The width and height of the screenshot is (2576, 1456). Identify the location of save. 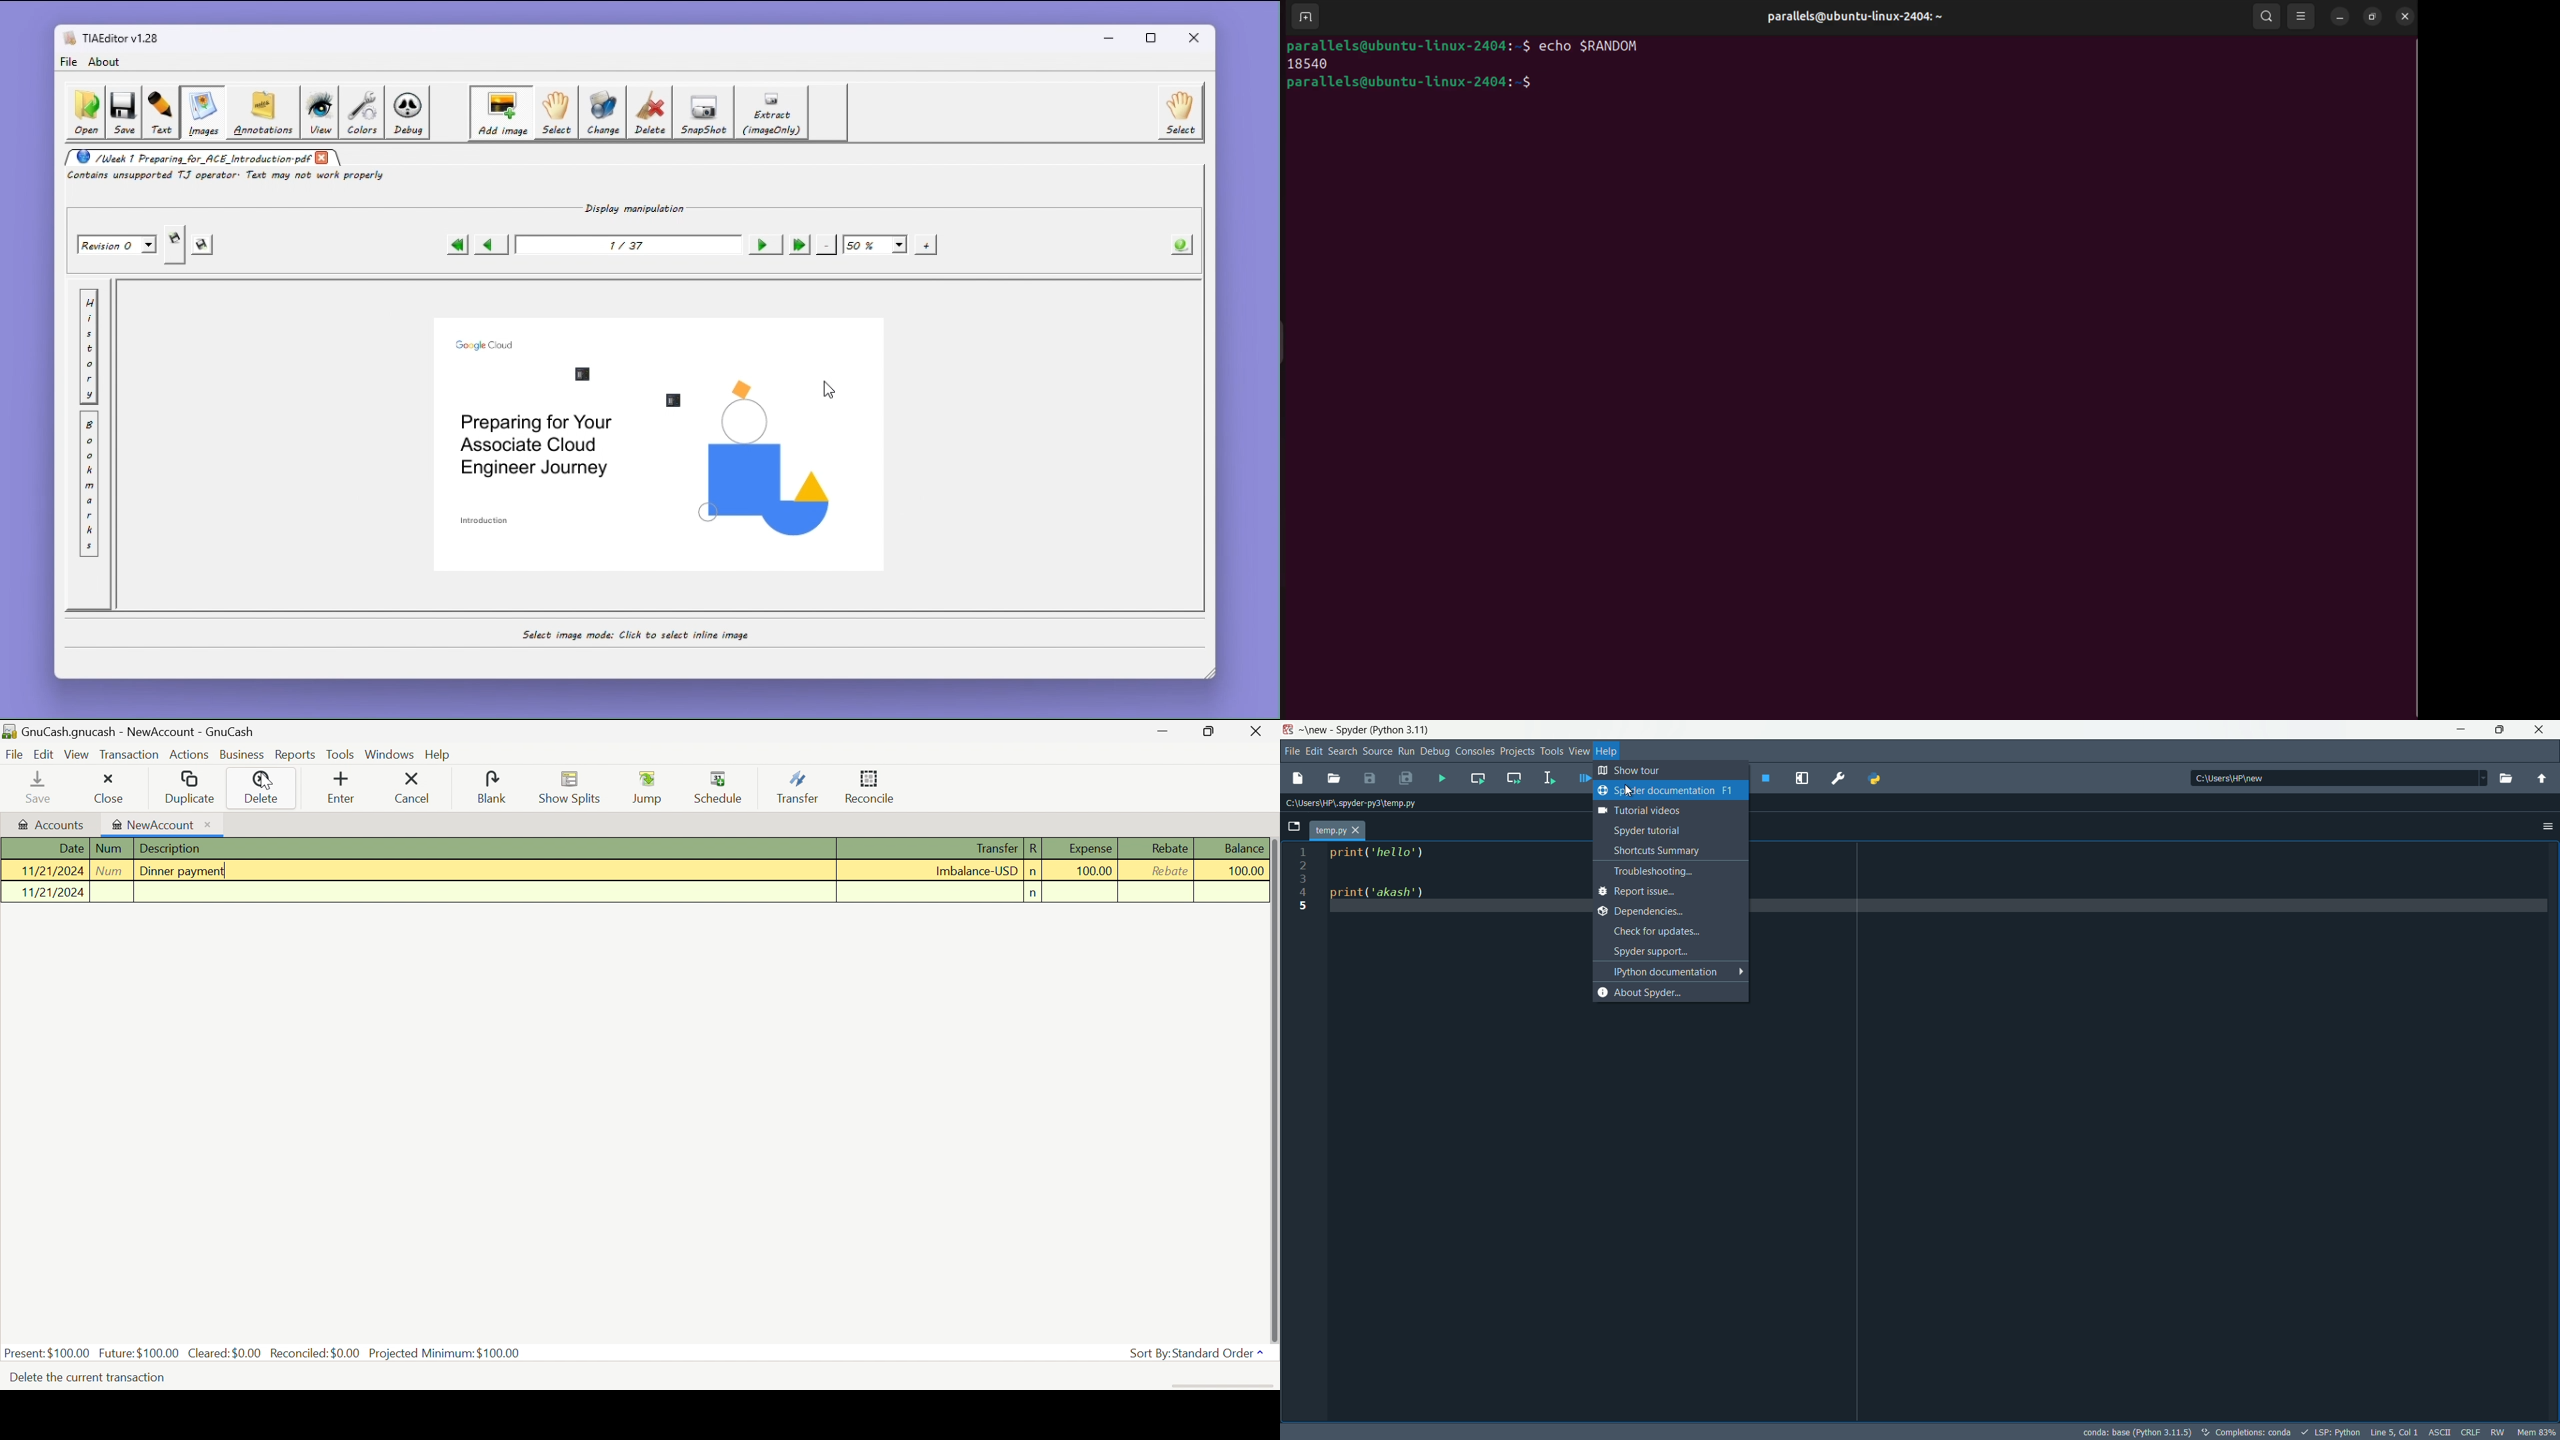
(43, 787).